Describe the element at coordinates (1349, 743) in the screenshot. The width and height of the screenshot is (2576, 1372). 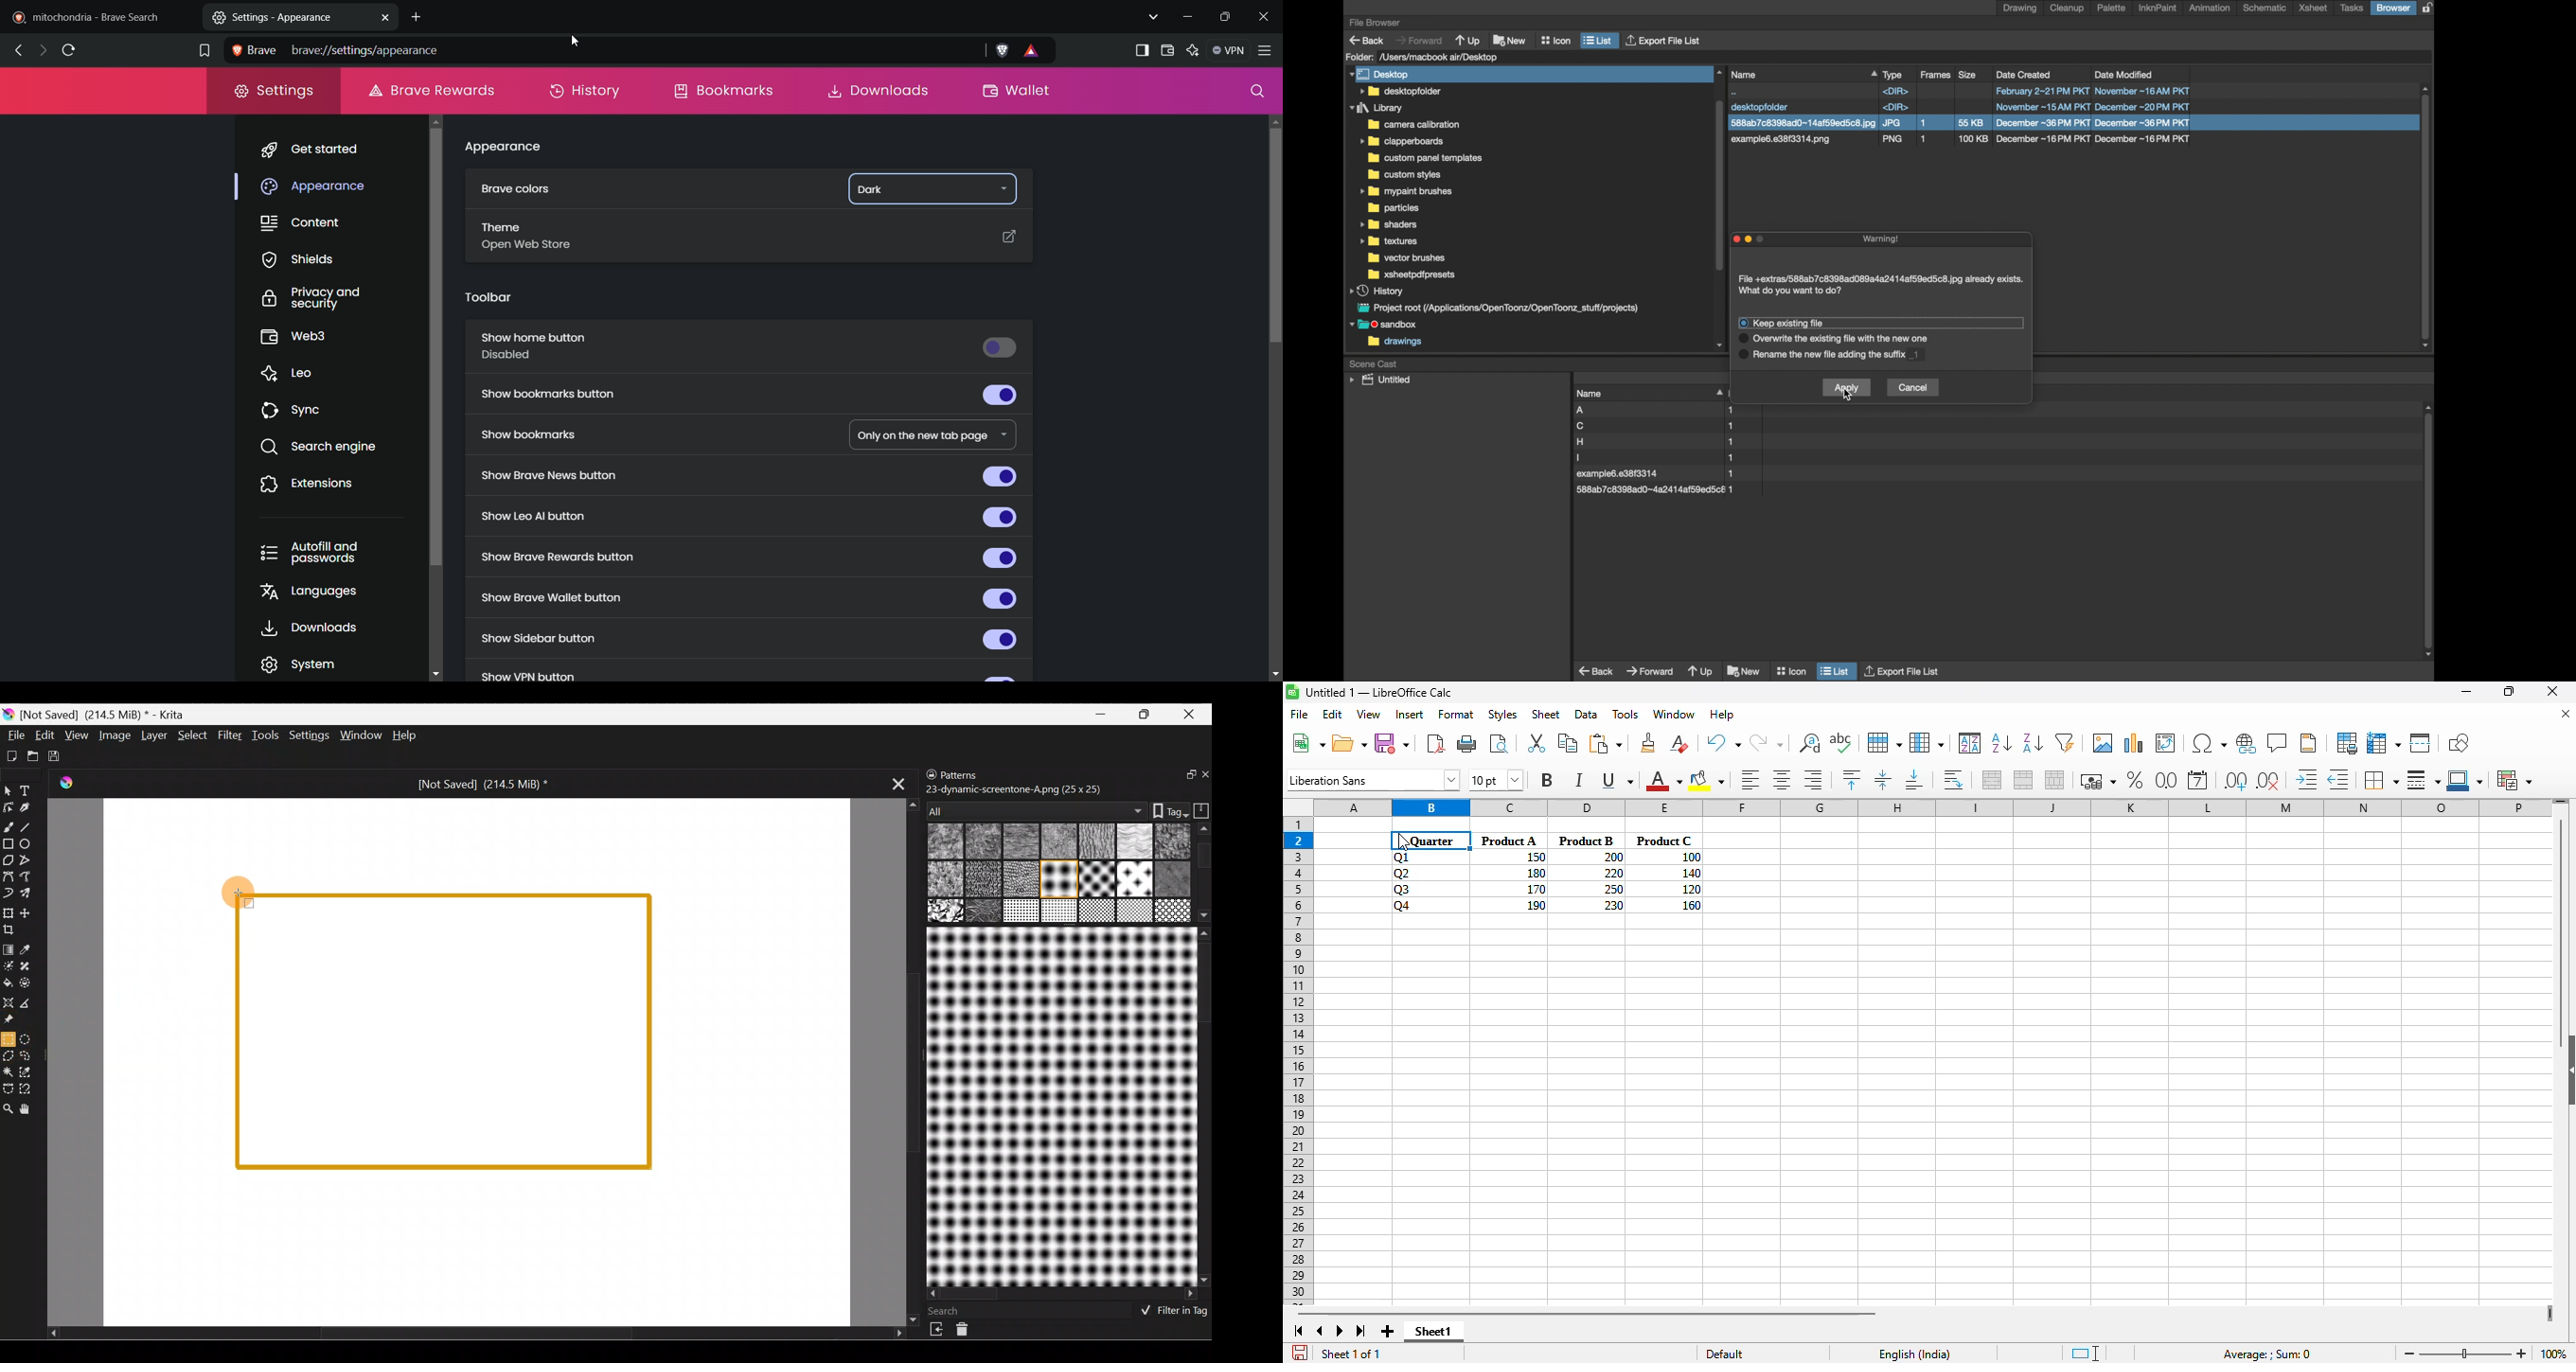
I see `open` at that location.